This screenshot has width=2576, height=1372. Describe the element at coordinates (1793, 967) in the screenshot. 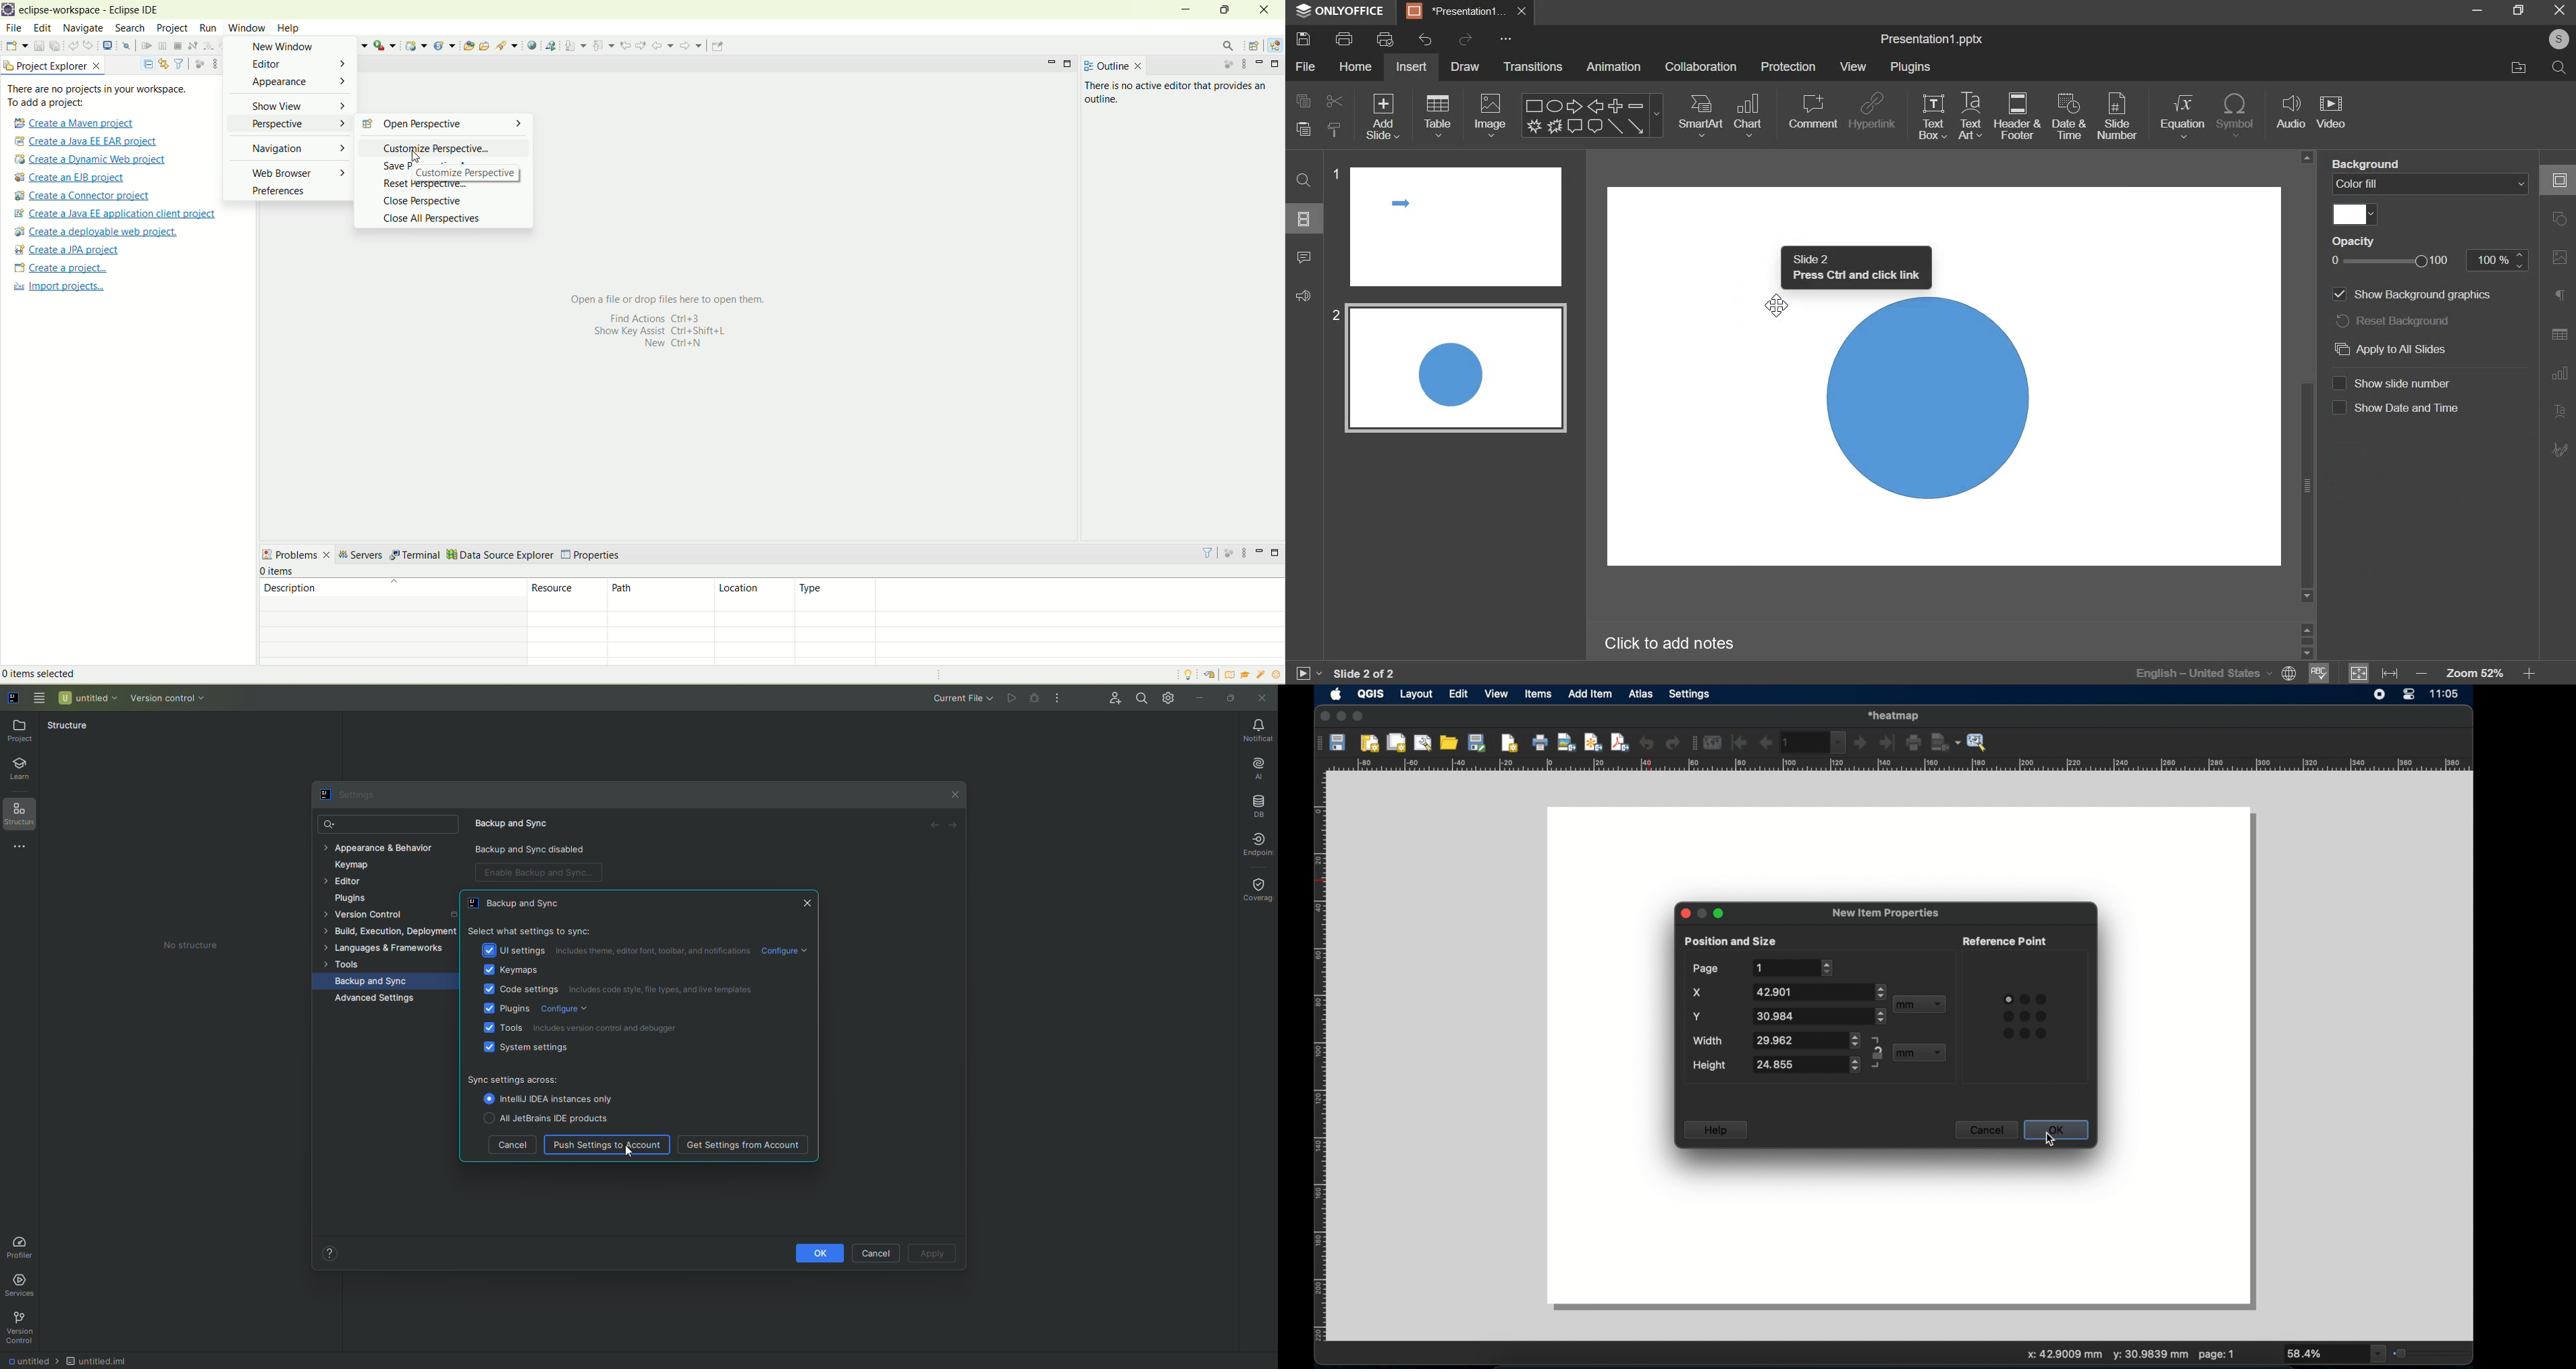

I see `page stepper buttons` at that location.